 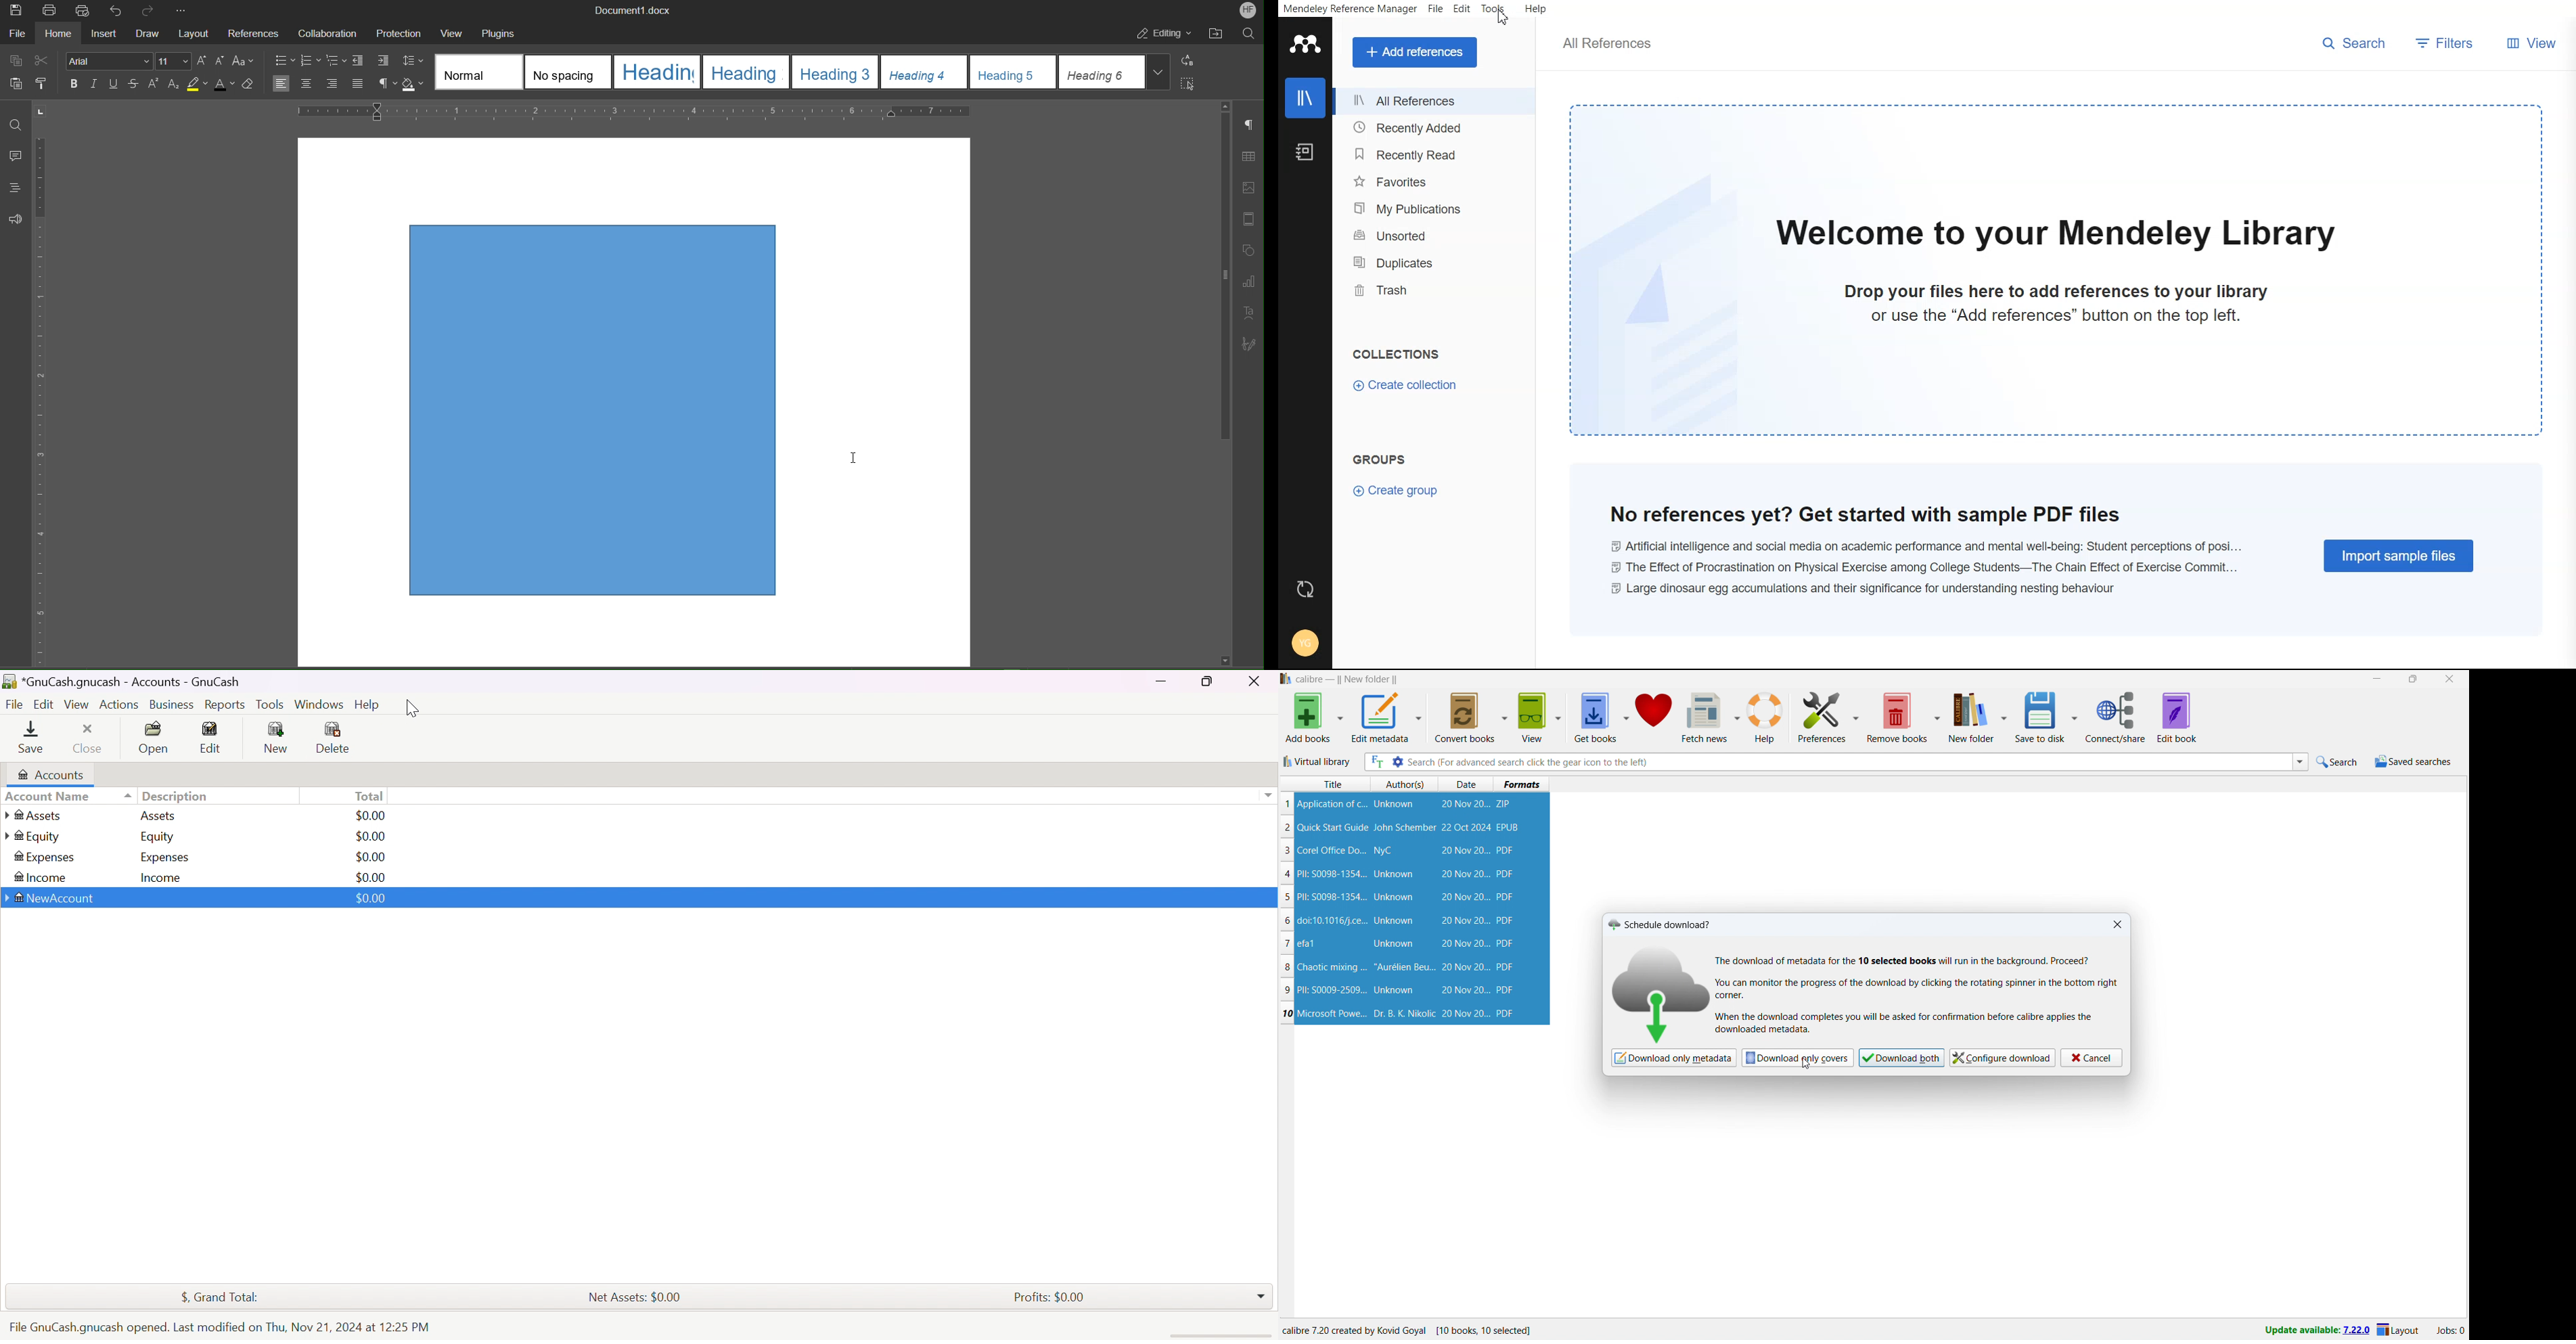 I want to click on Windows, so click(x=318, y=703).